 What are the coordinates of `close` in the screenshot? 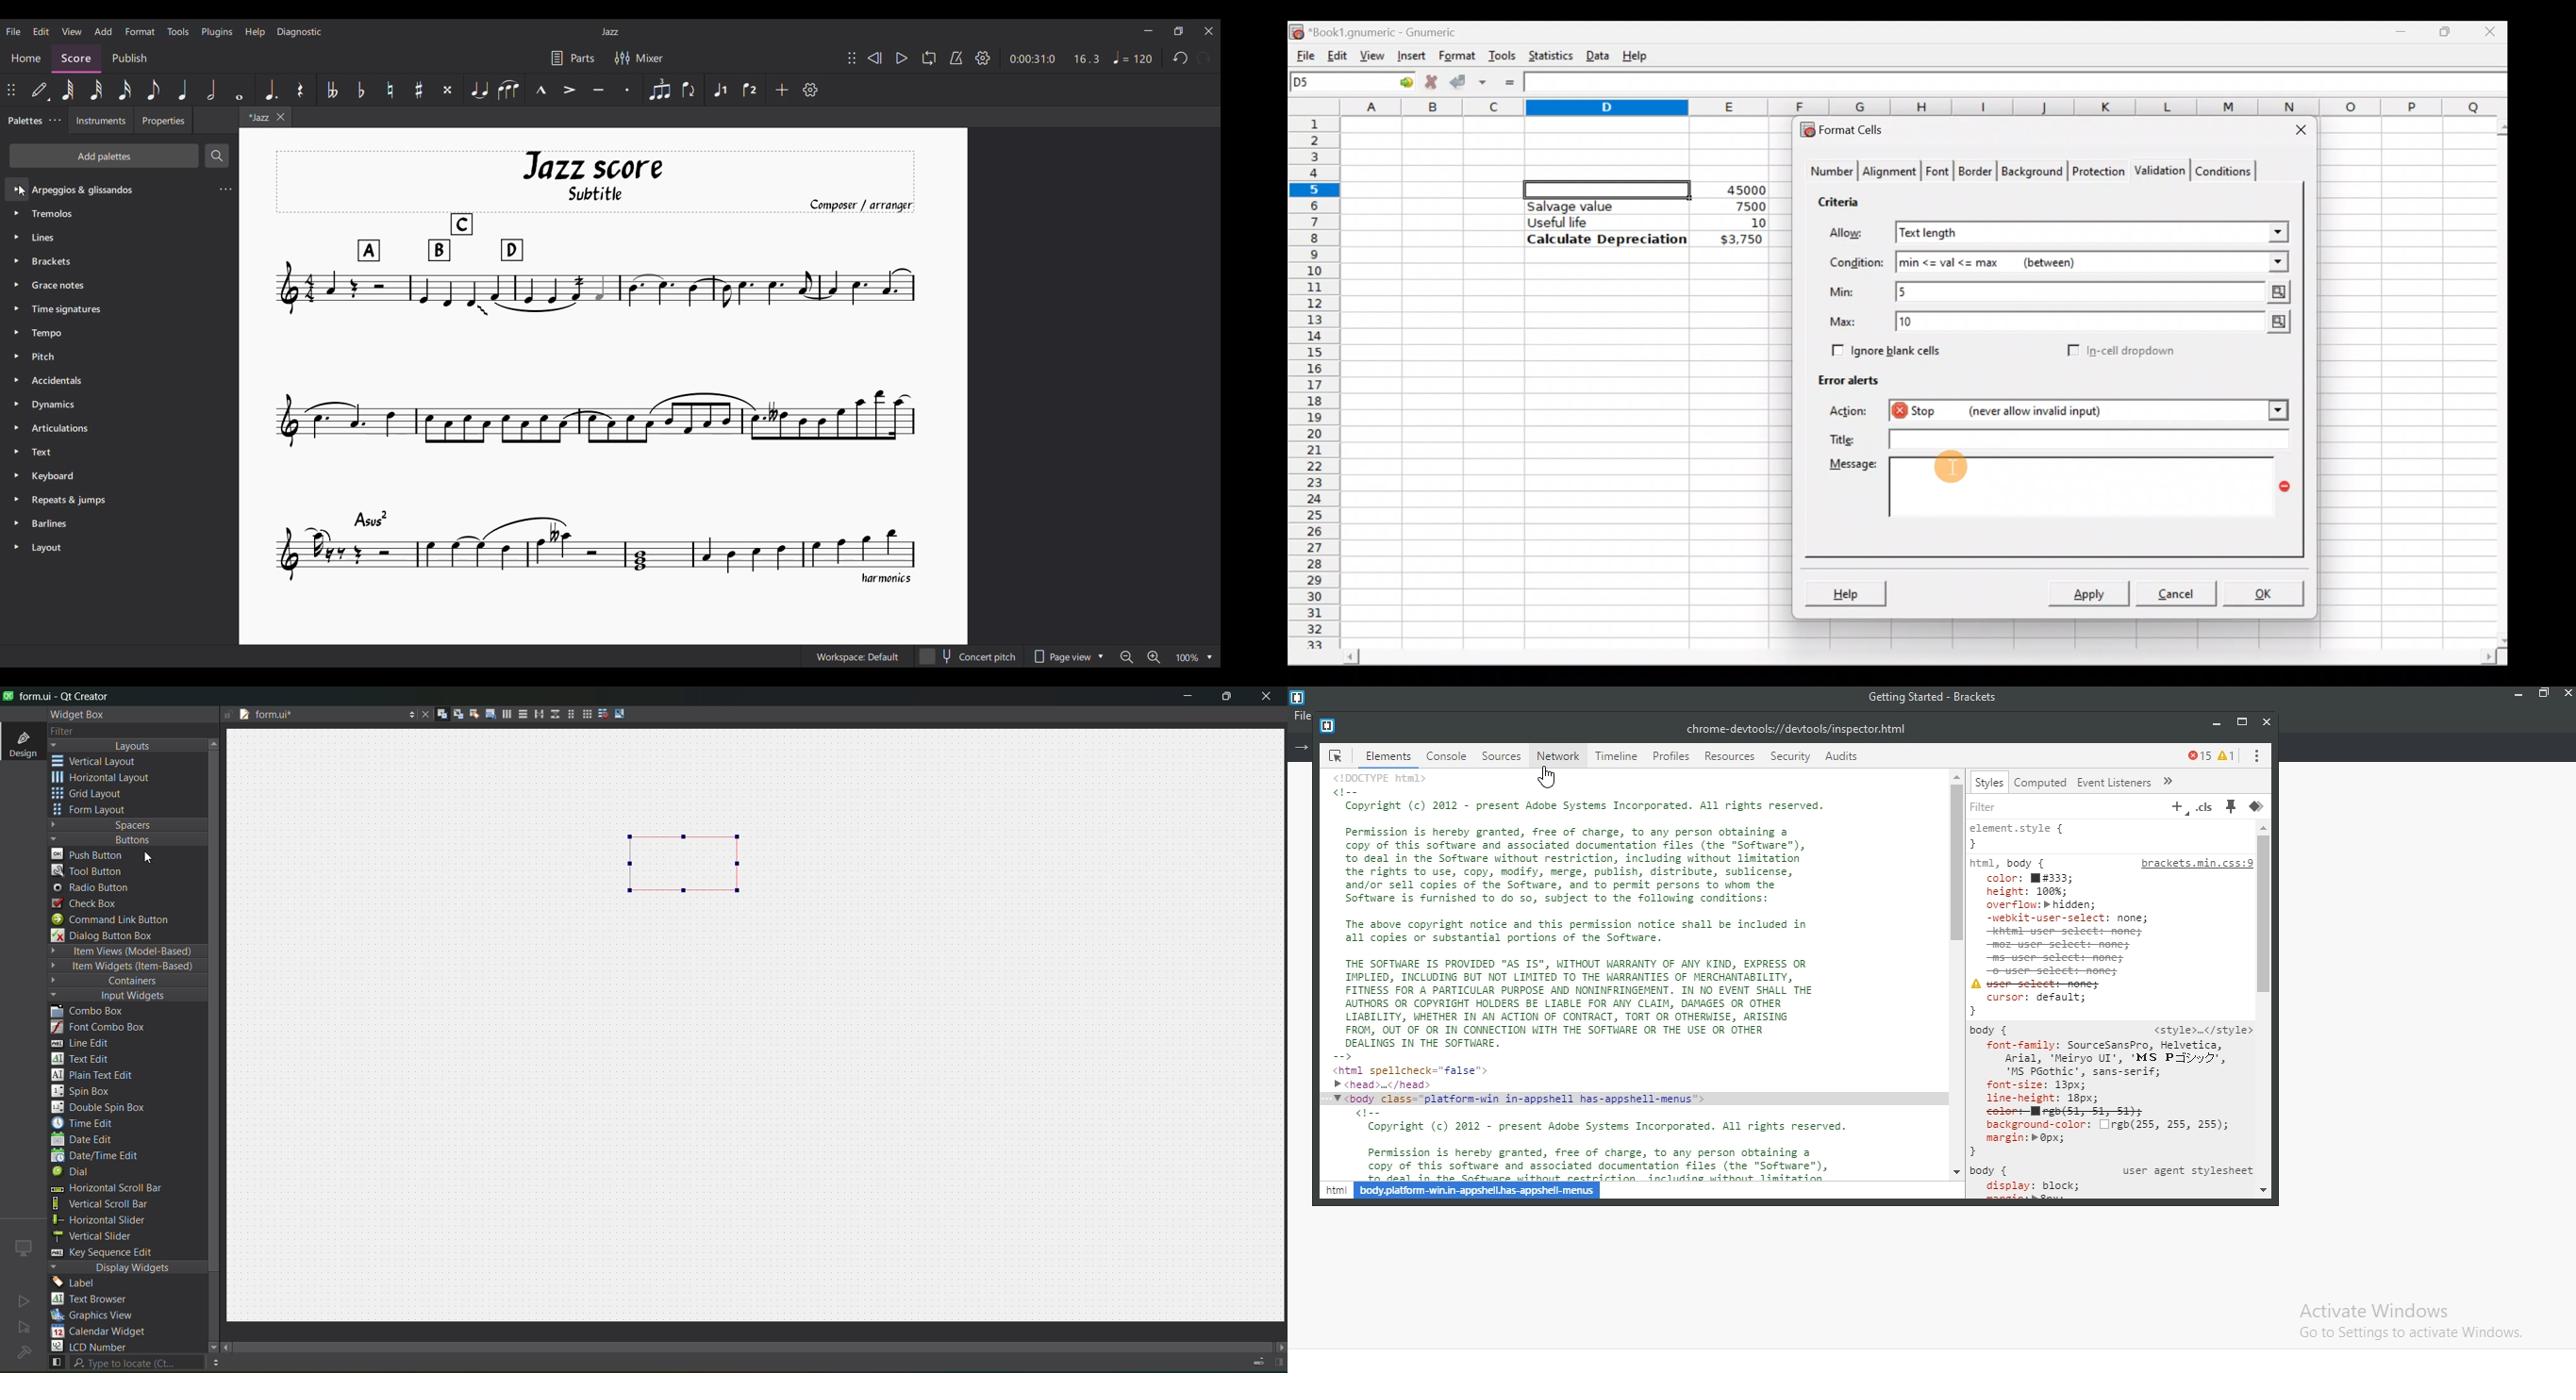 It's located at (2566, 697).